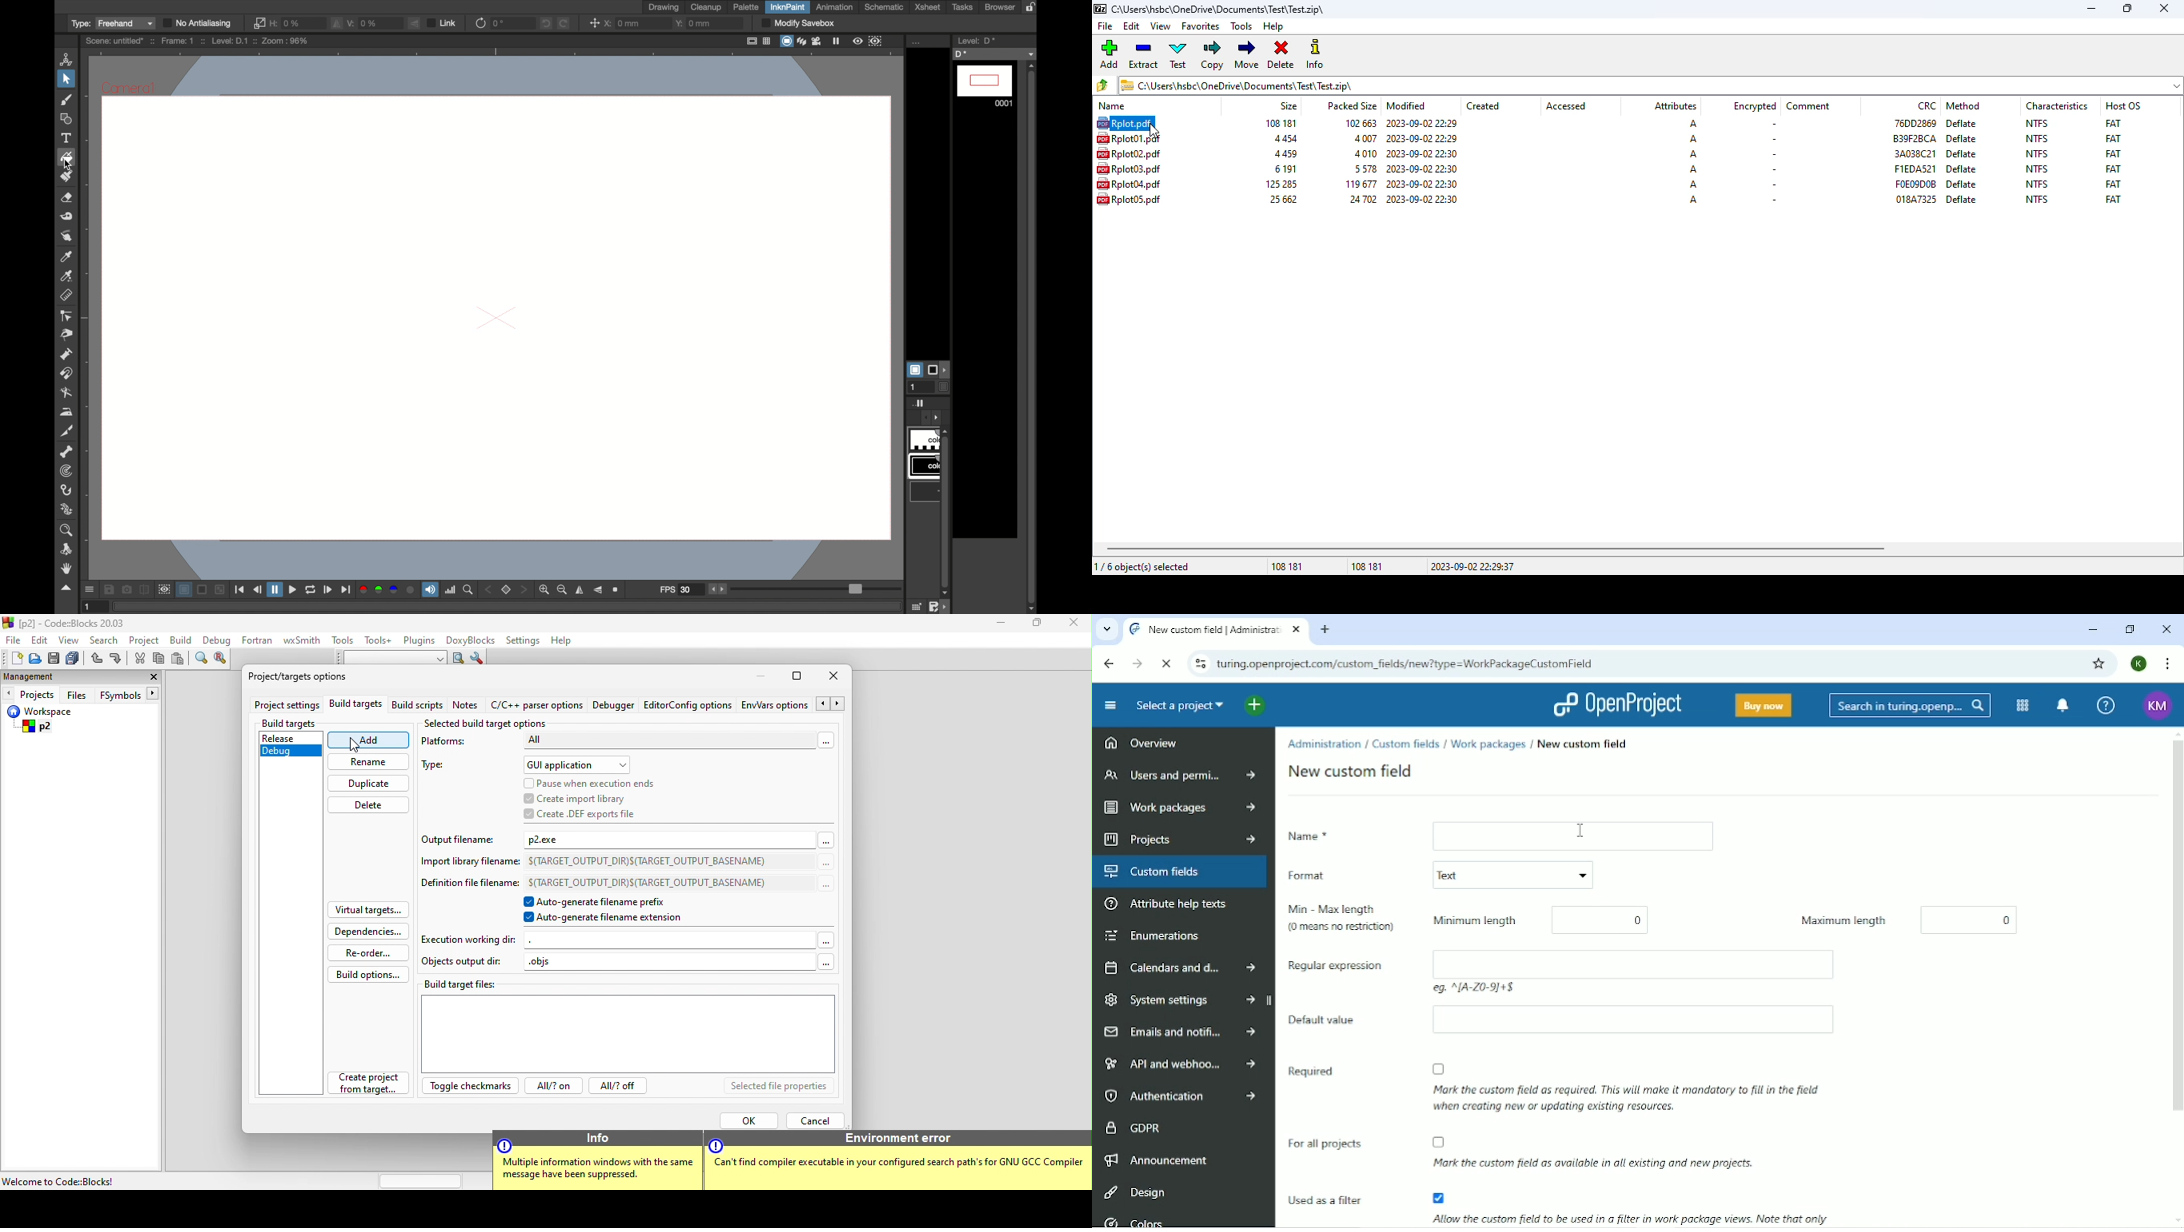 Image resolution: width=2184 pixels, height=1232 pixels. Describe the element at coordinates (1001, 624) in the screenshot. I see `minimize` at that location.